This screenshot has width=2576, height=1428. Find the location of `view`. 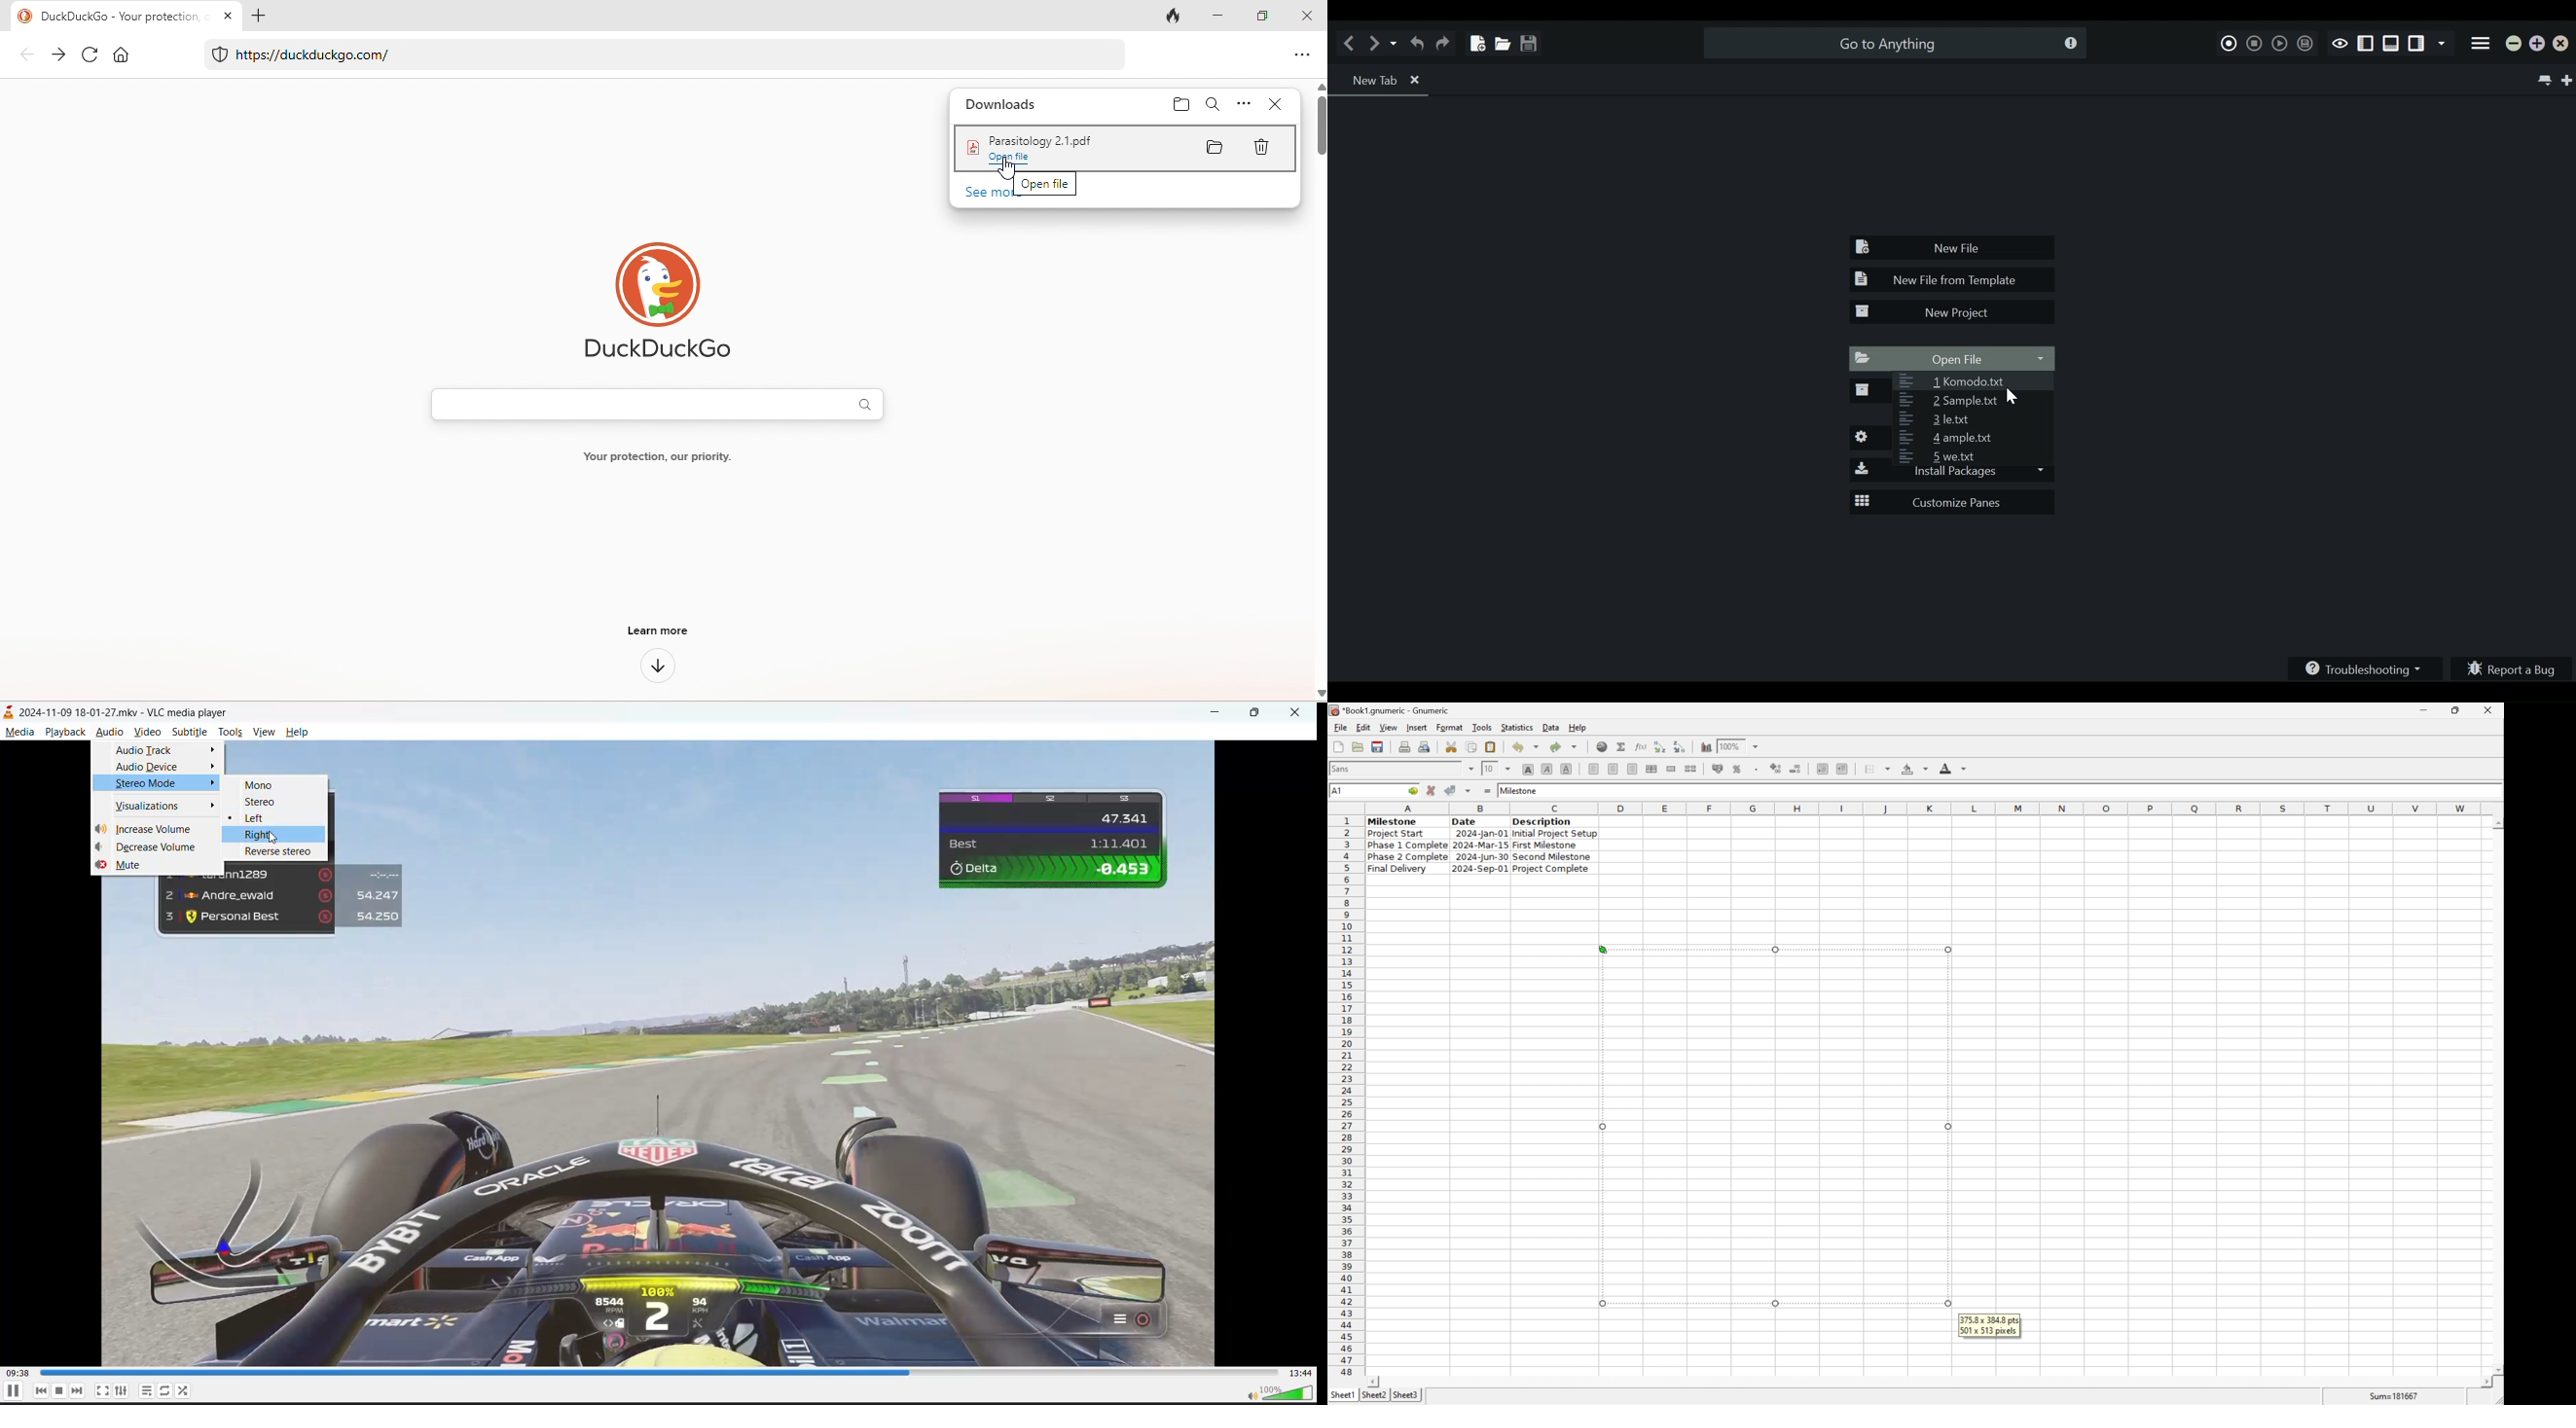

view is located at coordinates (1388, 728).